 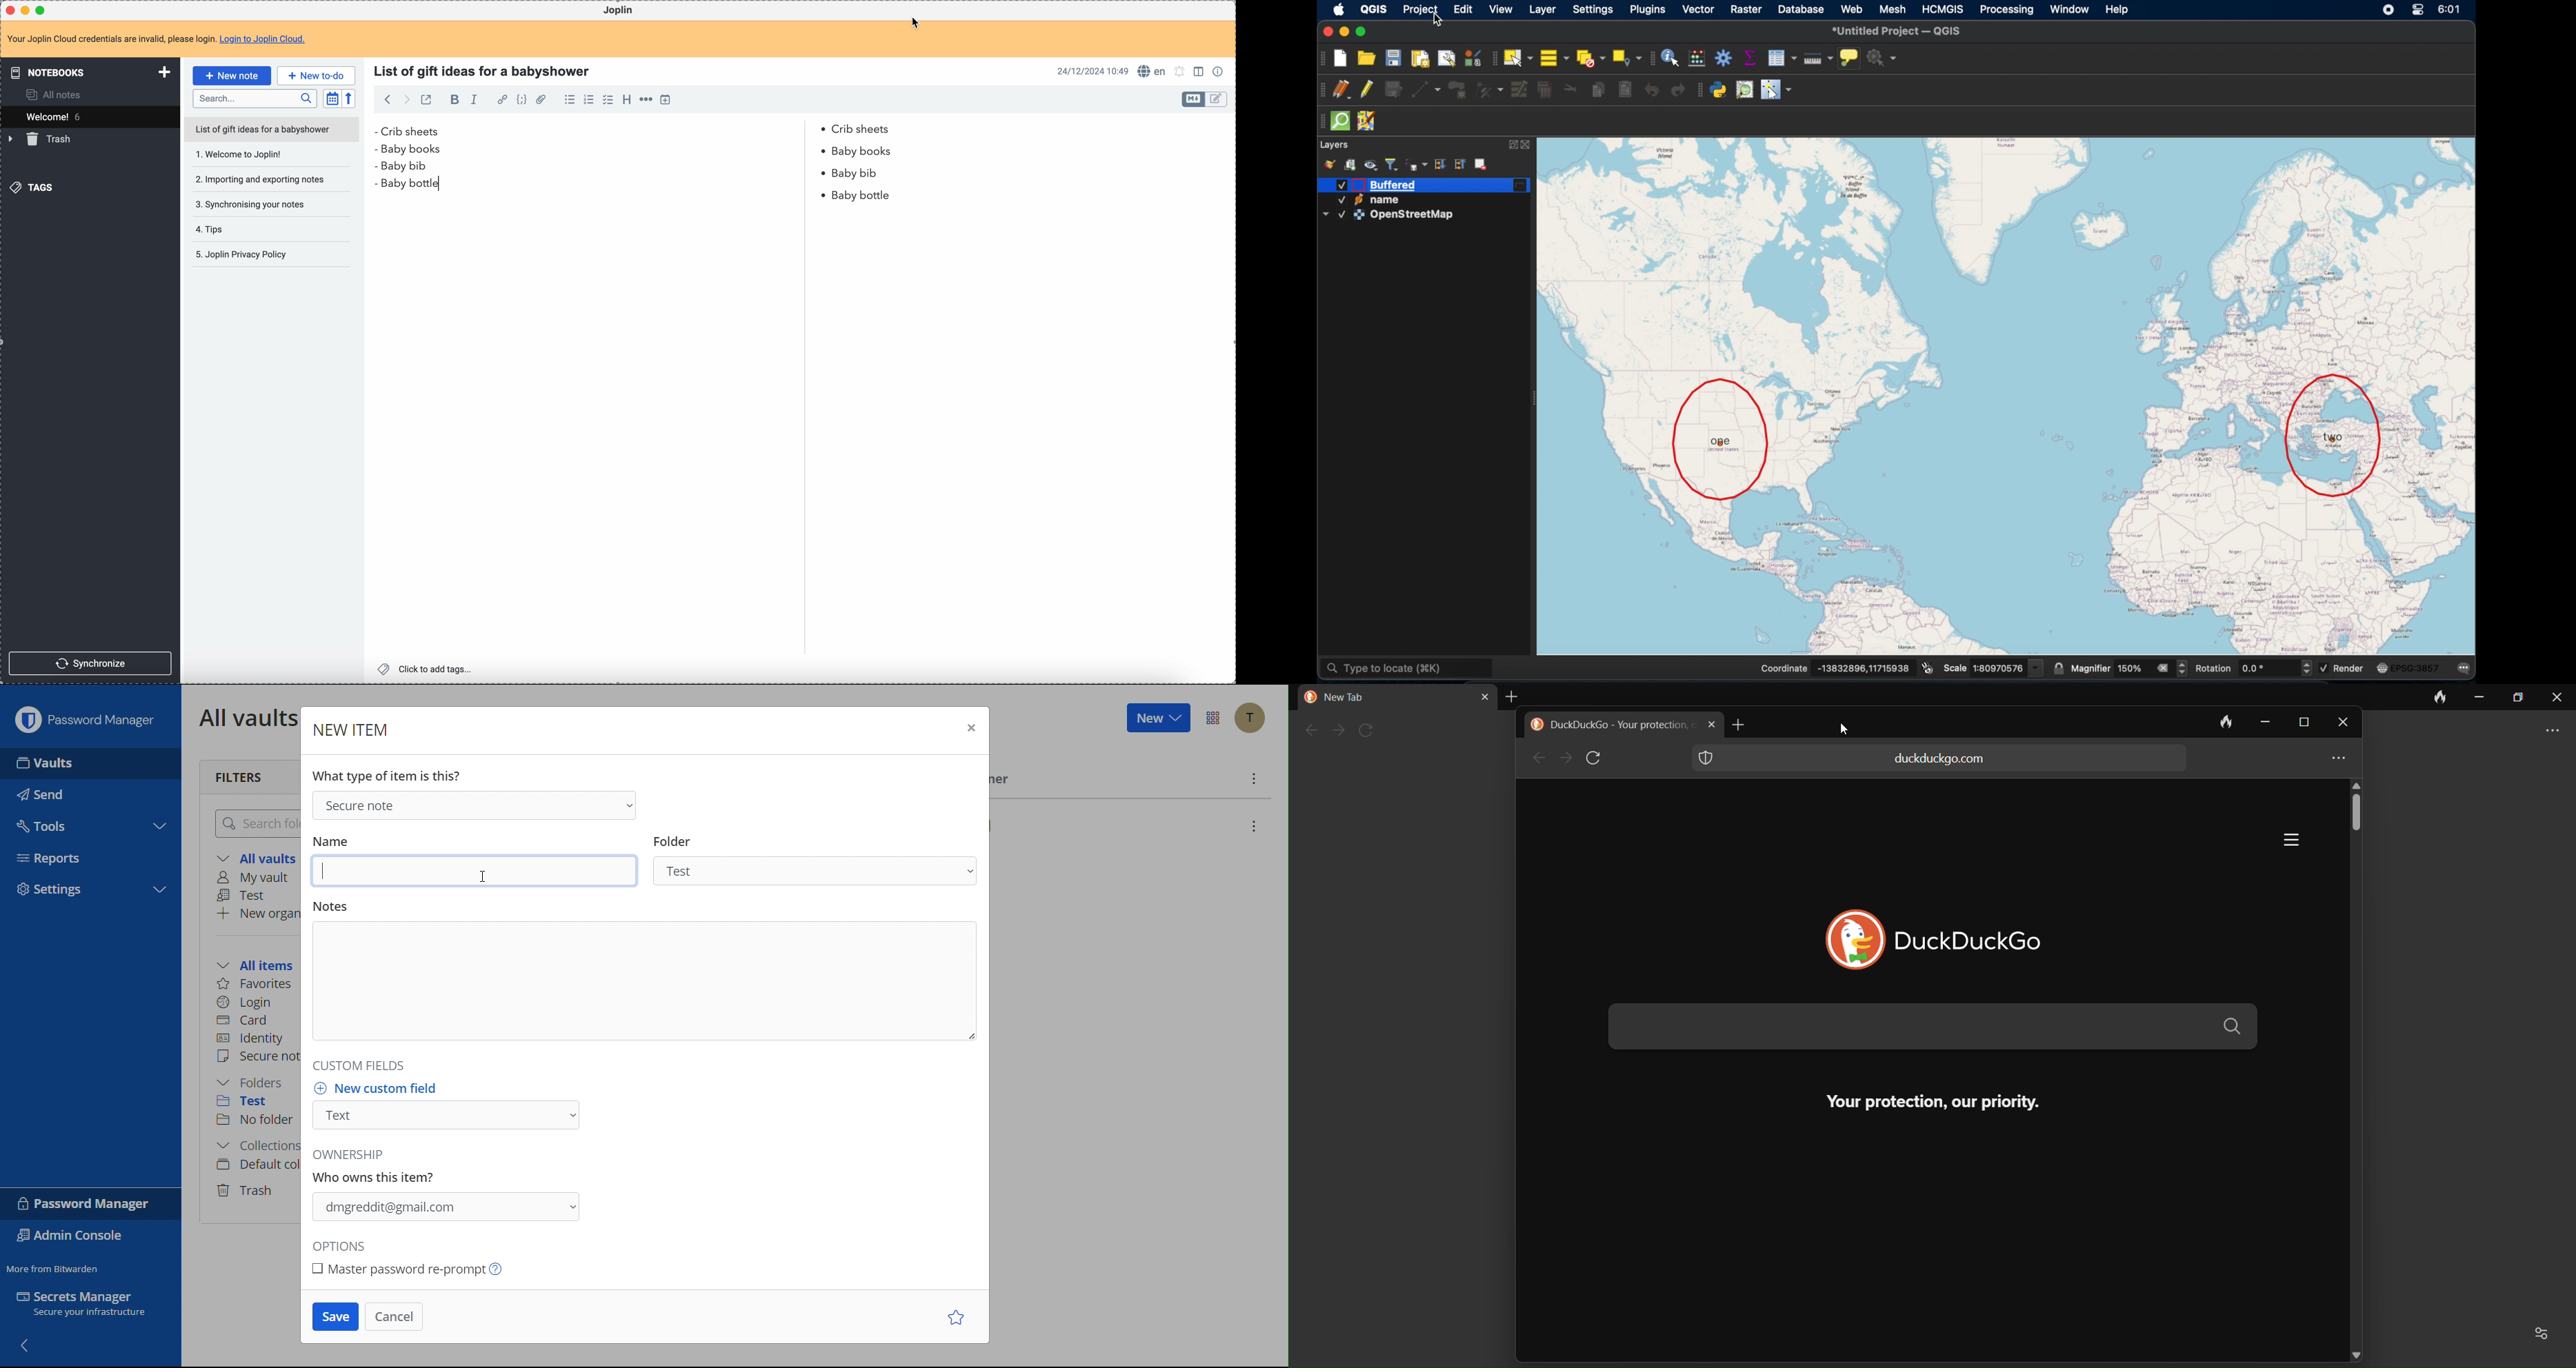 What do you see at coordinates (1628, 57) in the screenshot?
I see `select by location` at bounding box center [1628, 57].